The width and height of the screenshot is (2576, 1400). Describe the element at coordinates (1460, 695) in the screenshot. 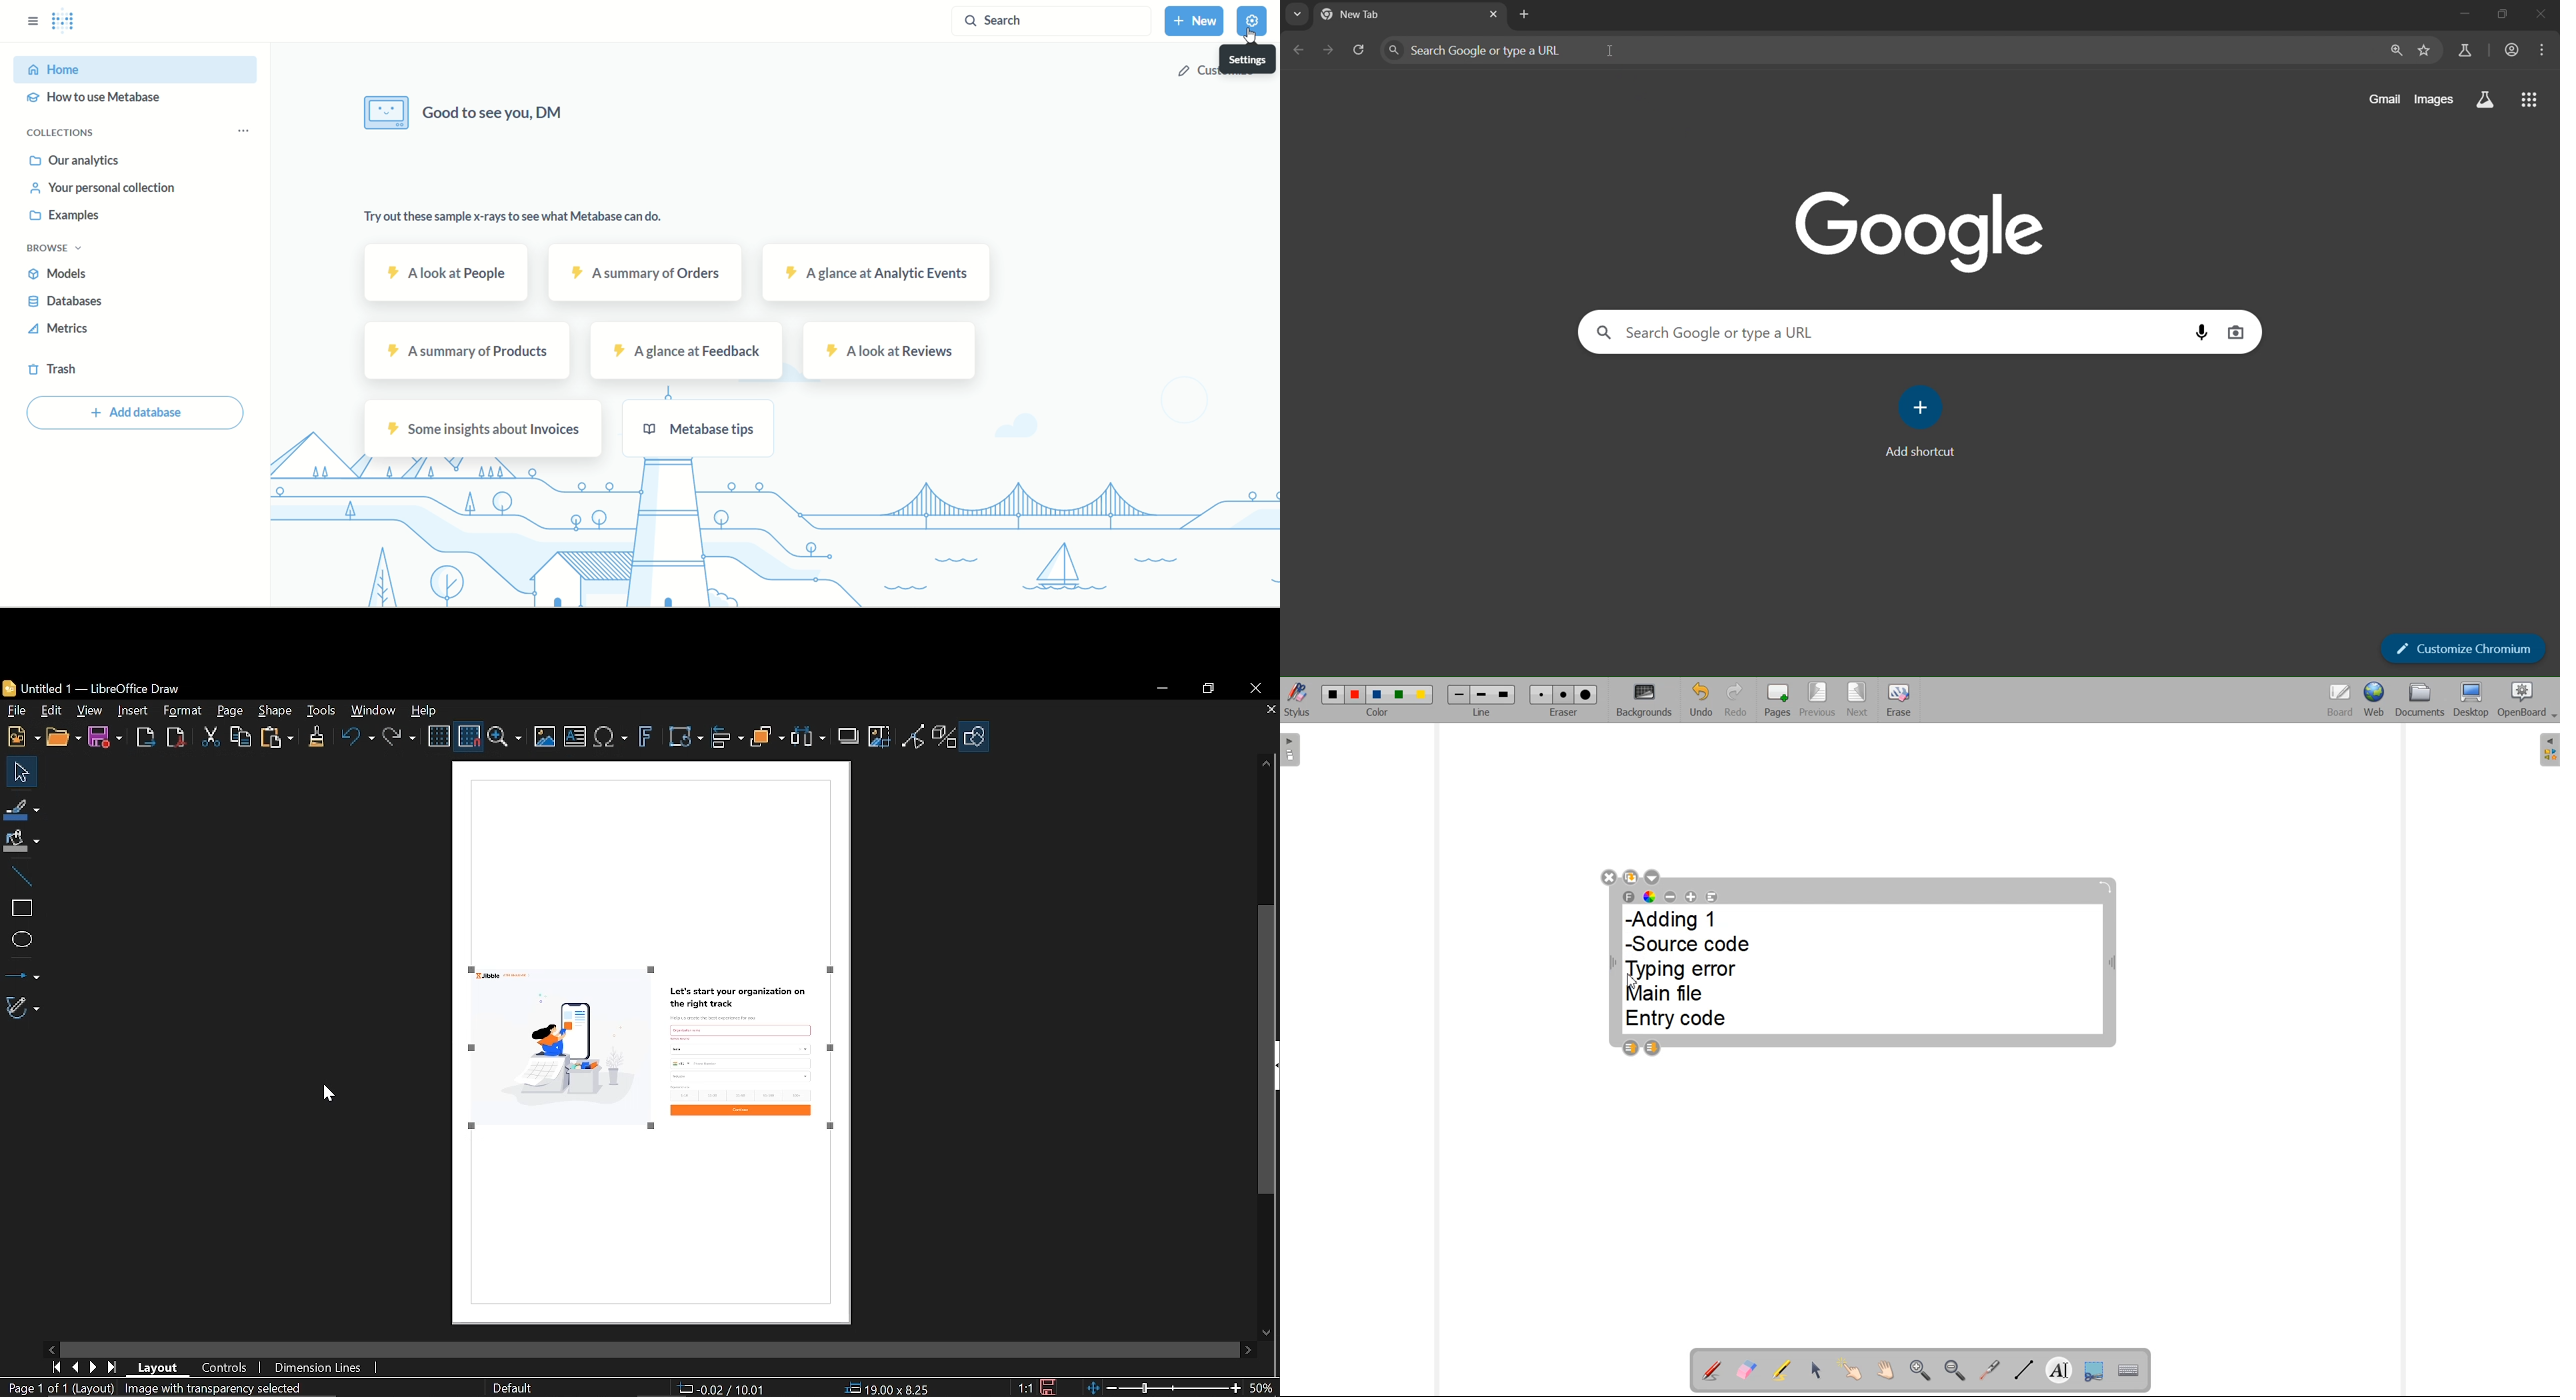

I see `Small line` at that location.